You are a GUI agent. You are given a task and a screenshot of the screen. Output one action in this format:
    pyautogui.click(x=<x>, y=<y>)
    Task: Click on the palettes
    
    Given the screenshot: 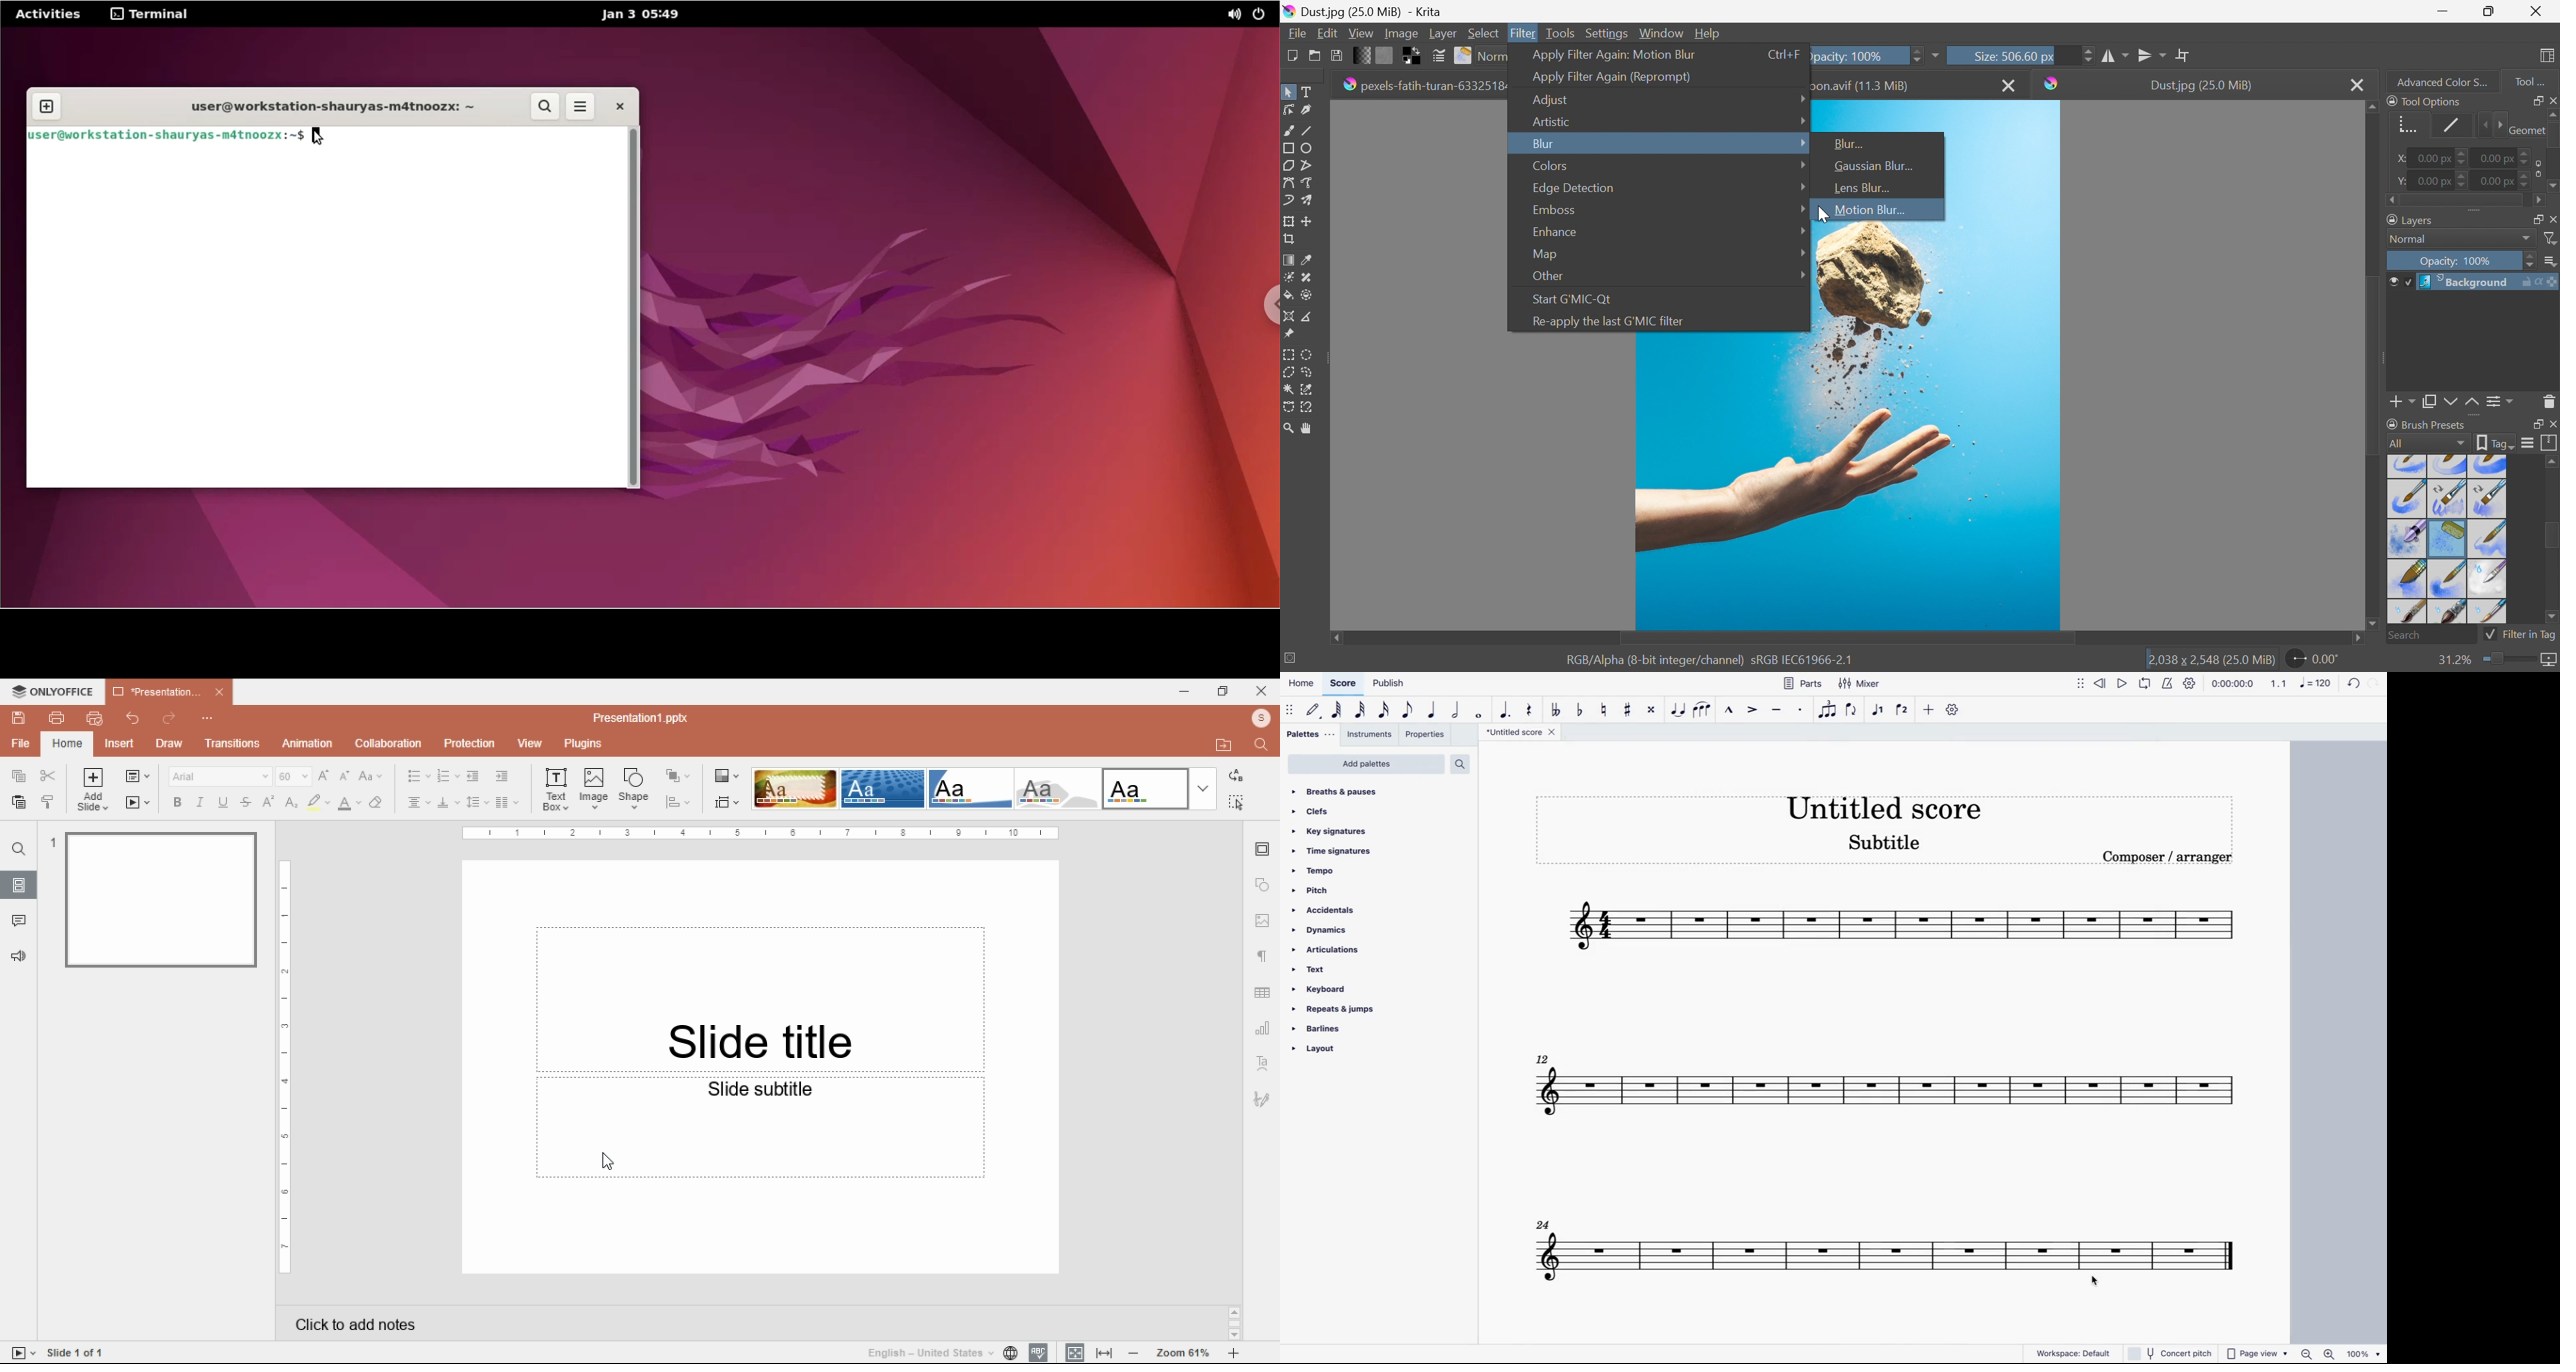 What is the action you would take?
    pyautogui.click(x=1309, y=735)
    